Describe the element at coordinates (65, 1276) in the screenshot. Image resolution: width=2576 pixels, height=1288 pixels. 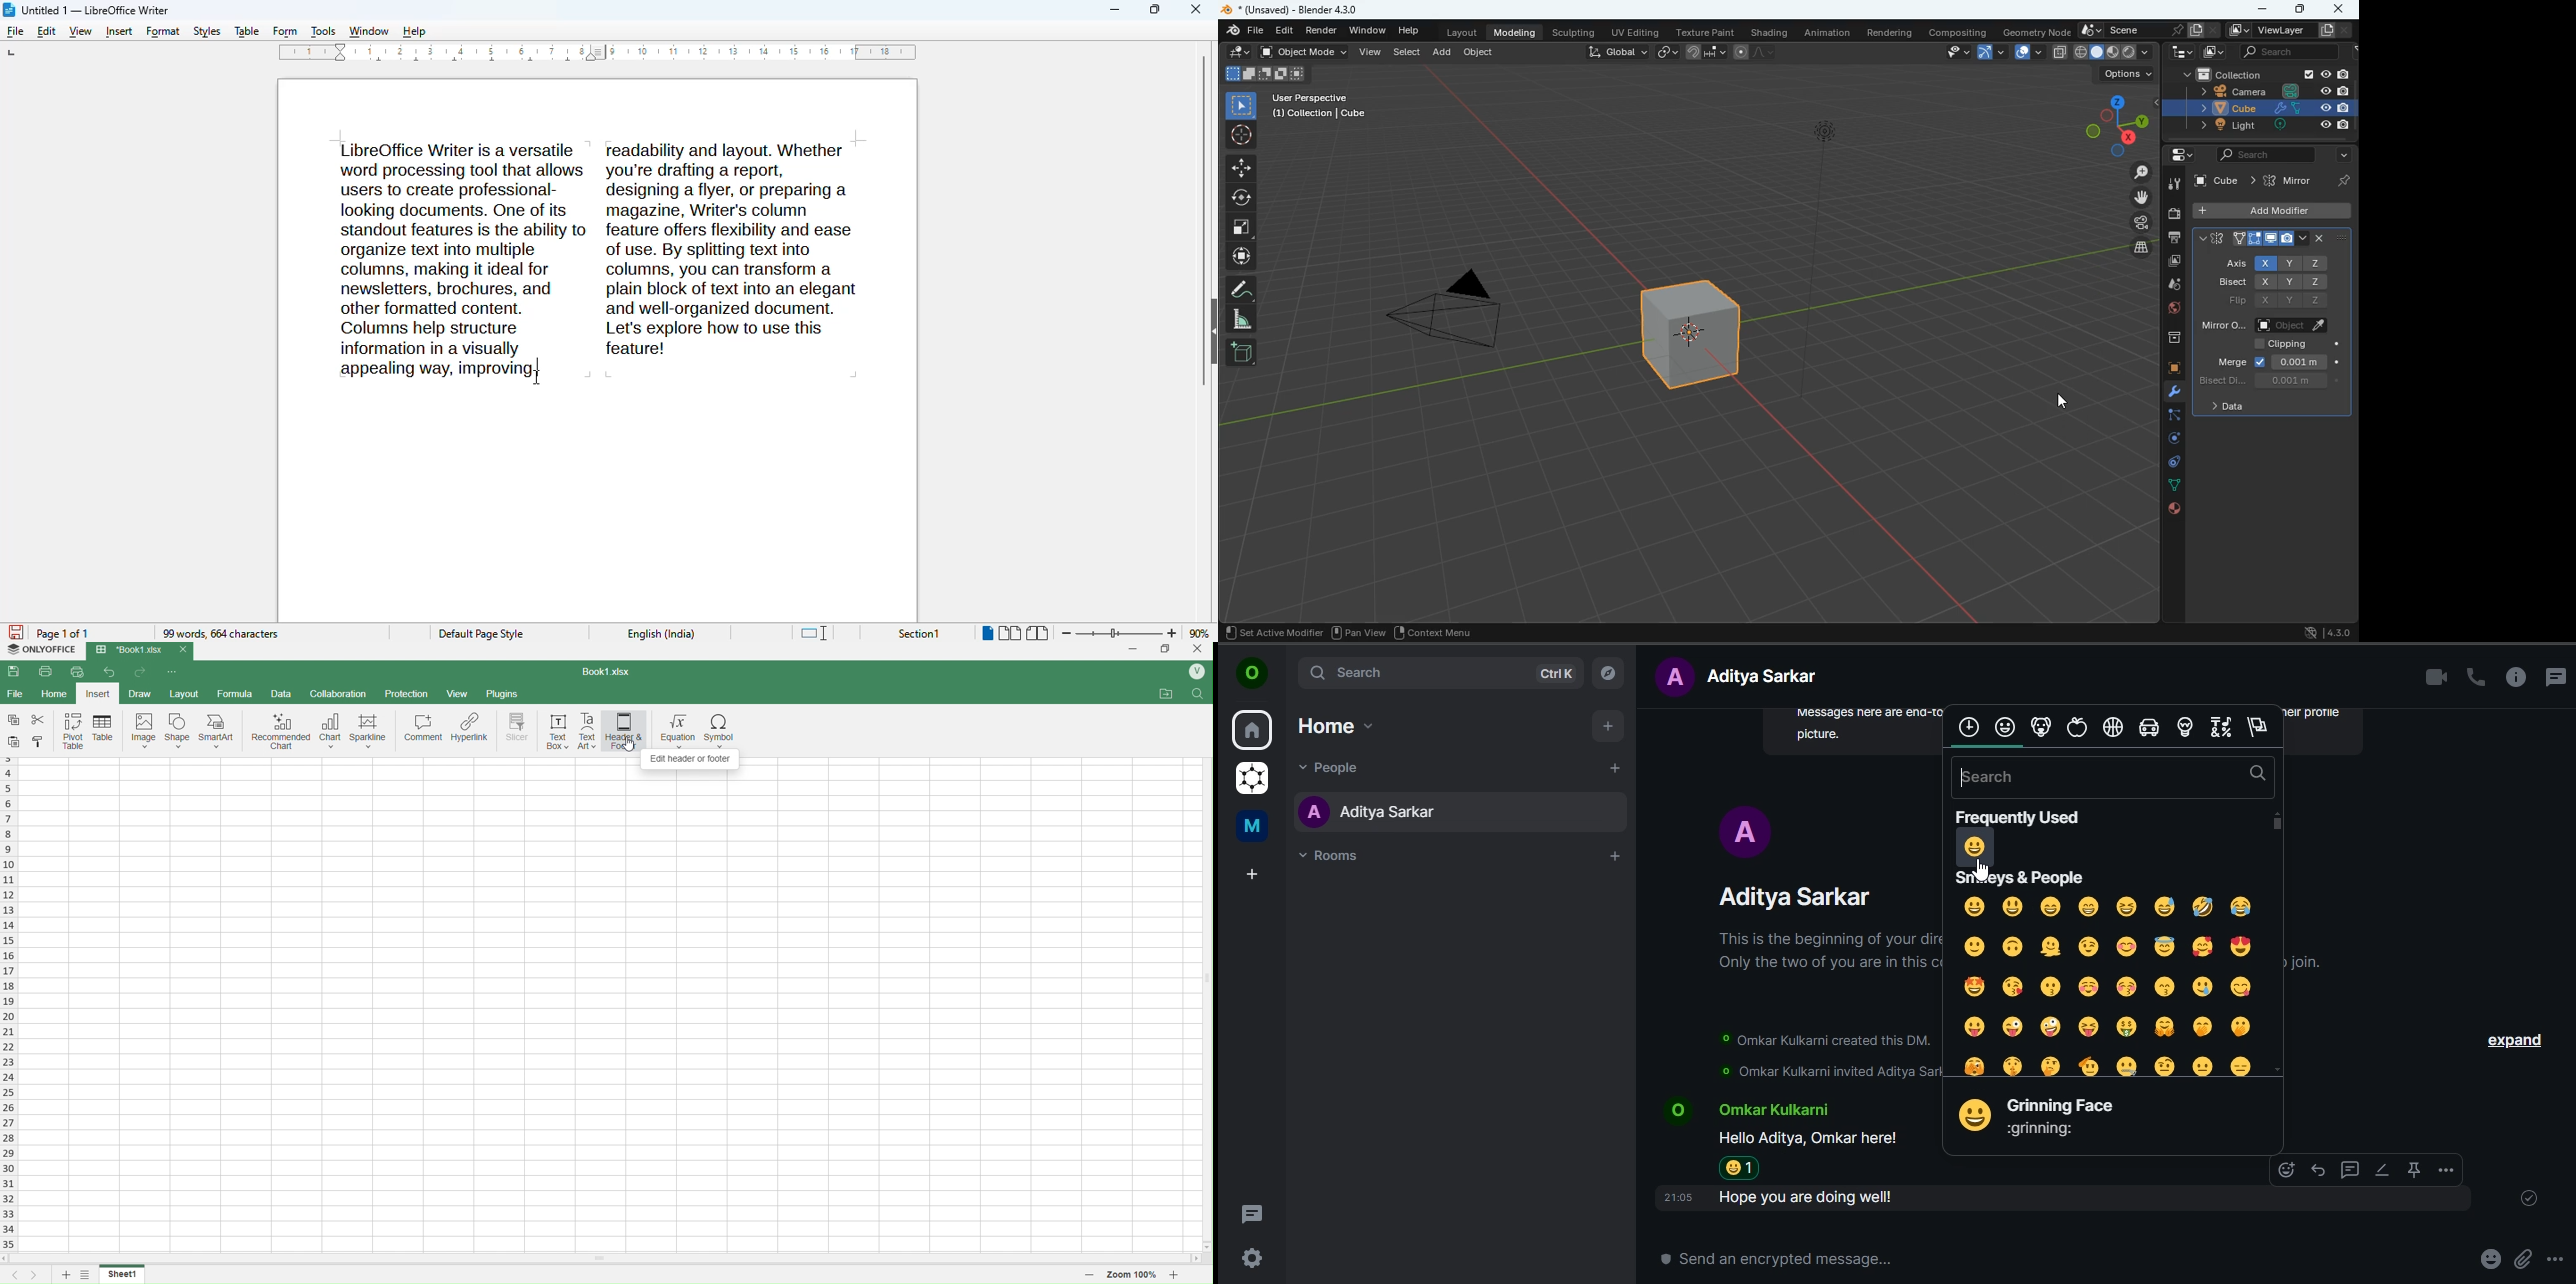
I see `add sheet` at that location.